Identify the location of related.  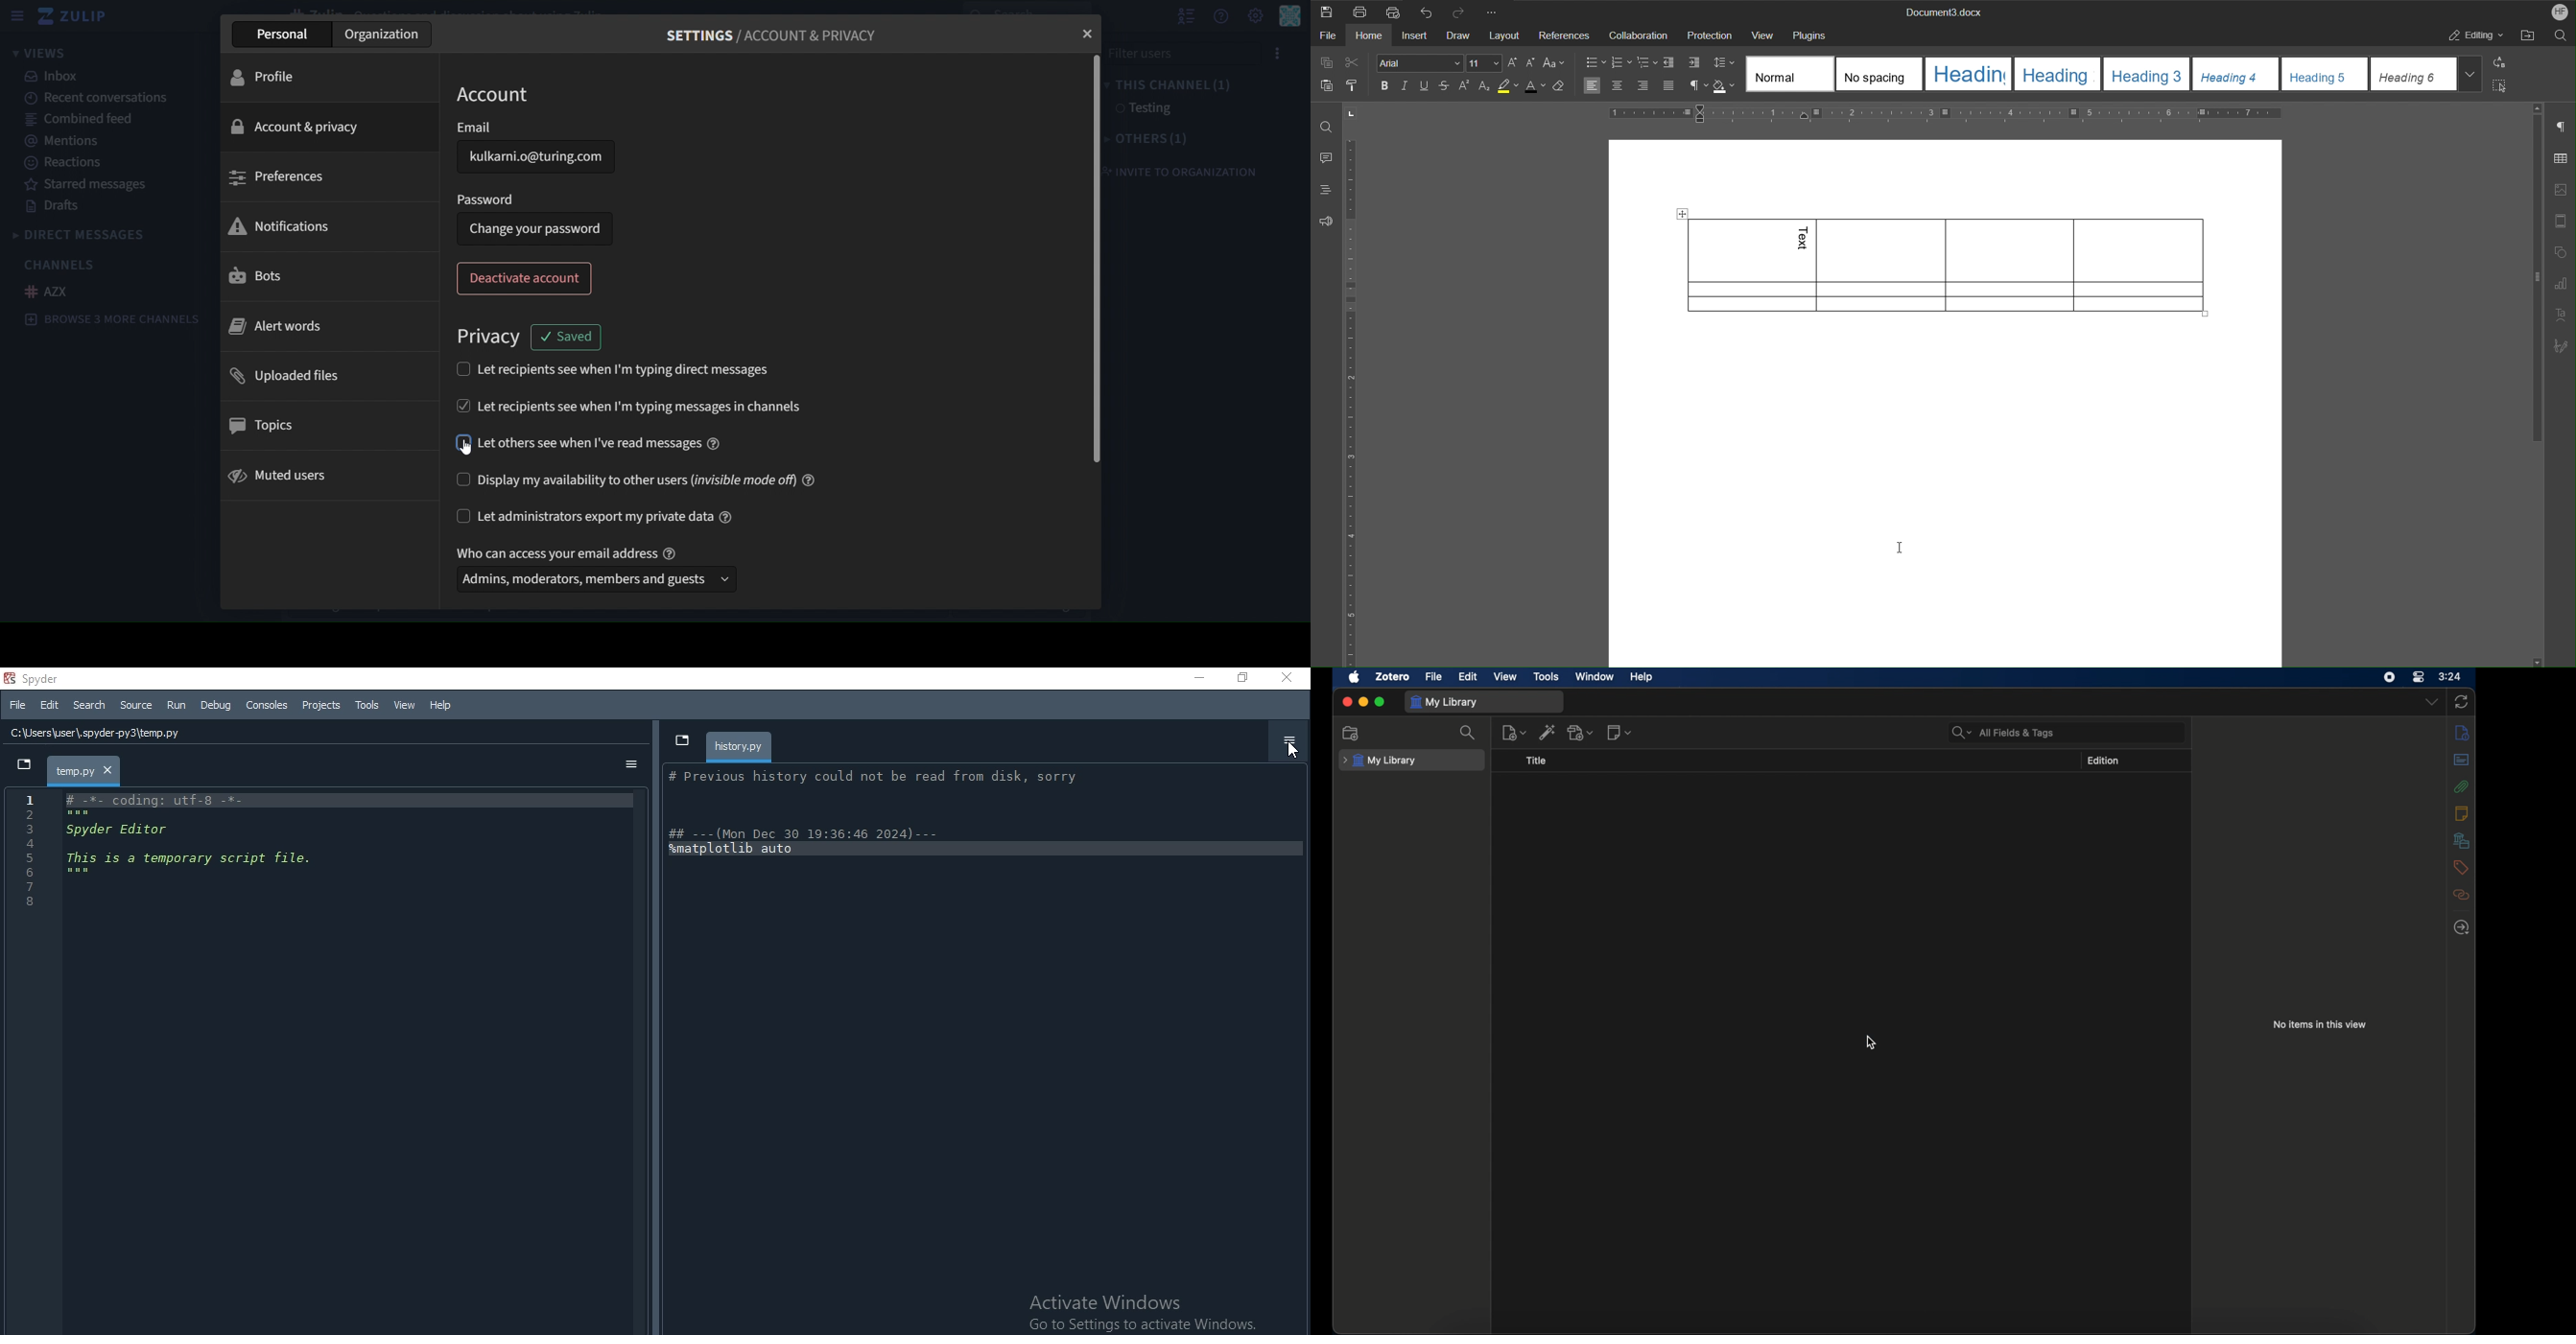
(2462, 895).